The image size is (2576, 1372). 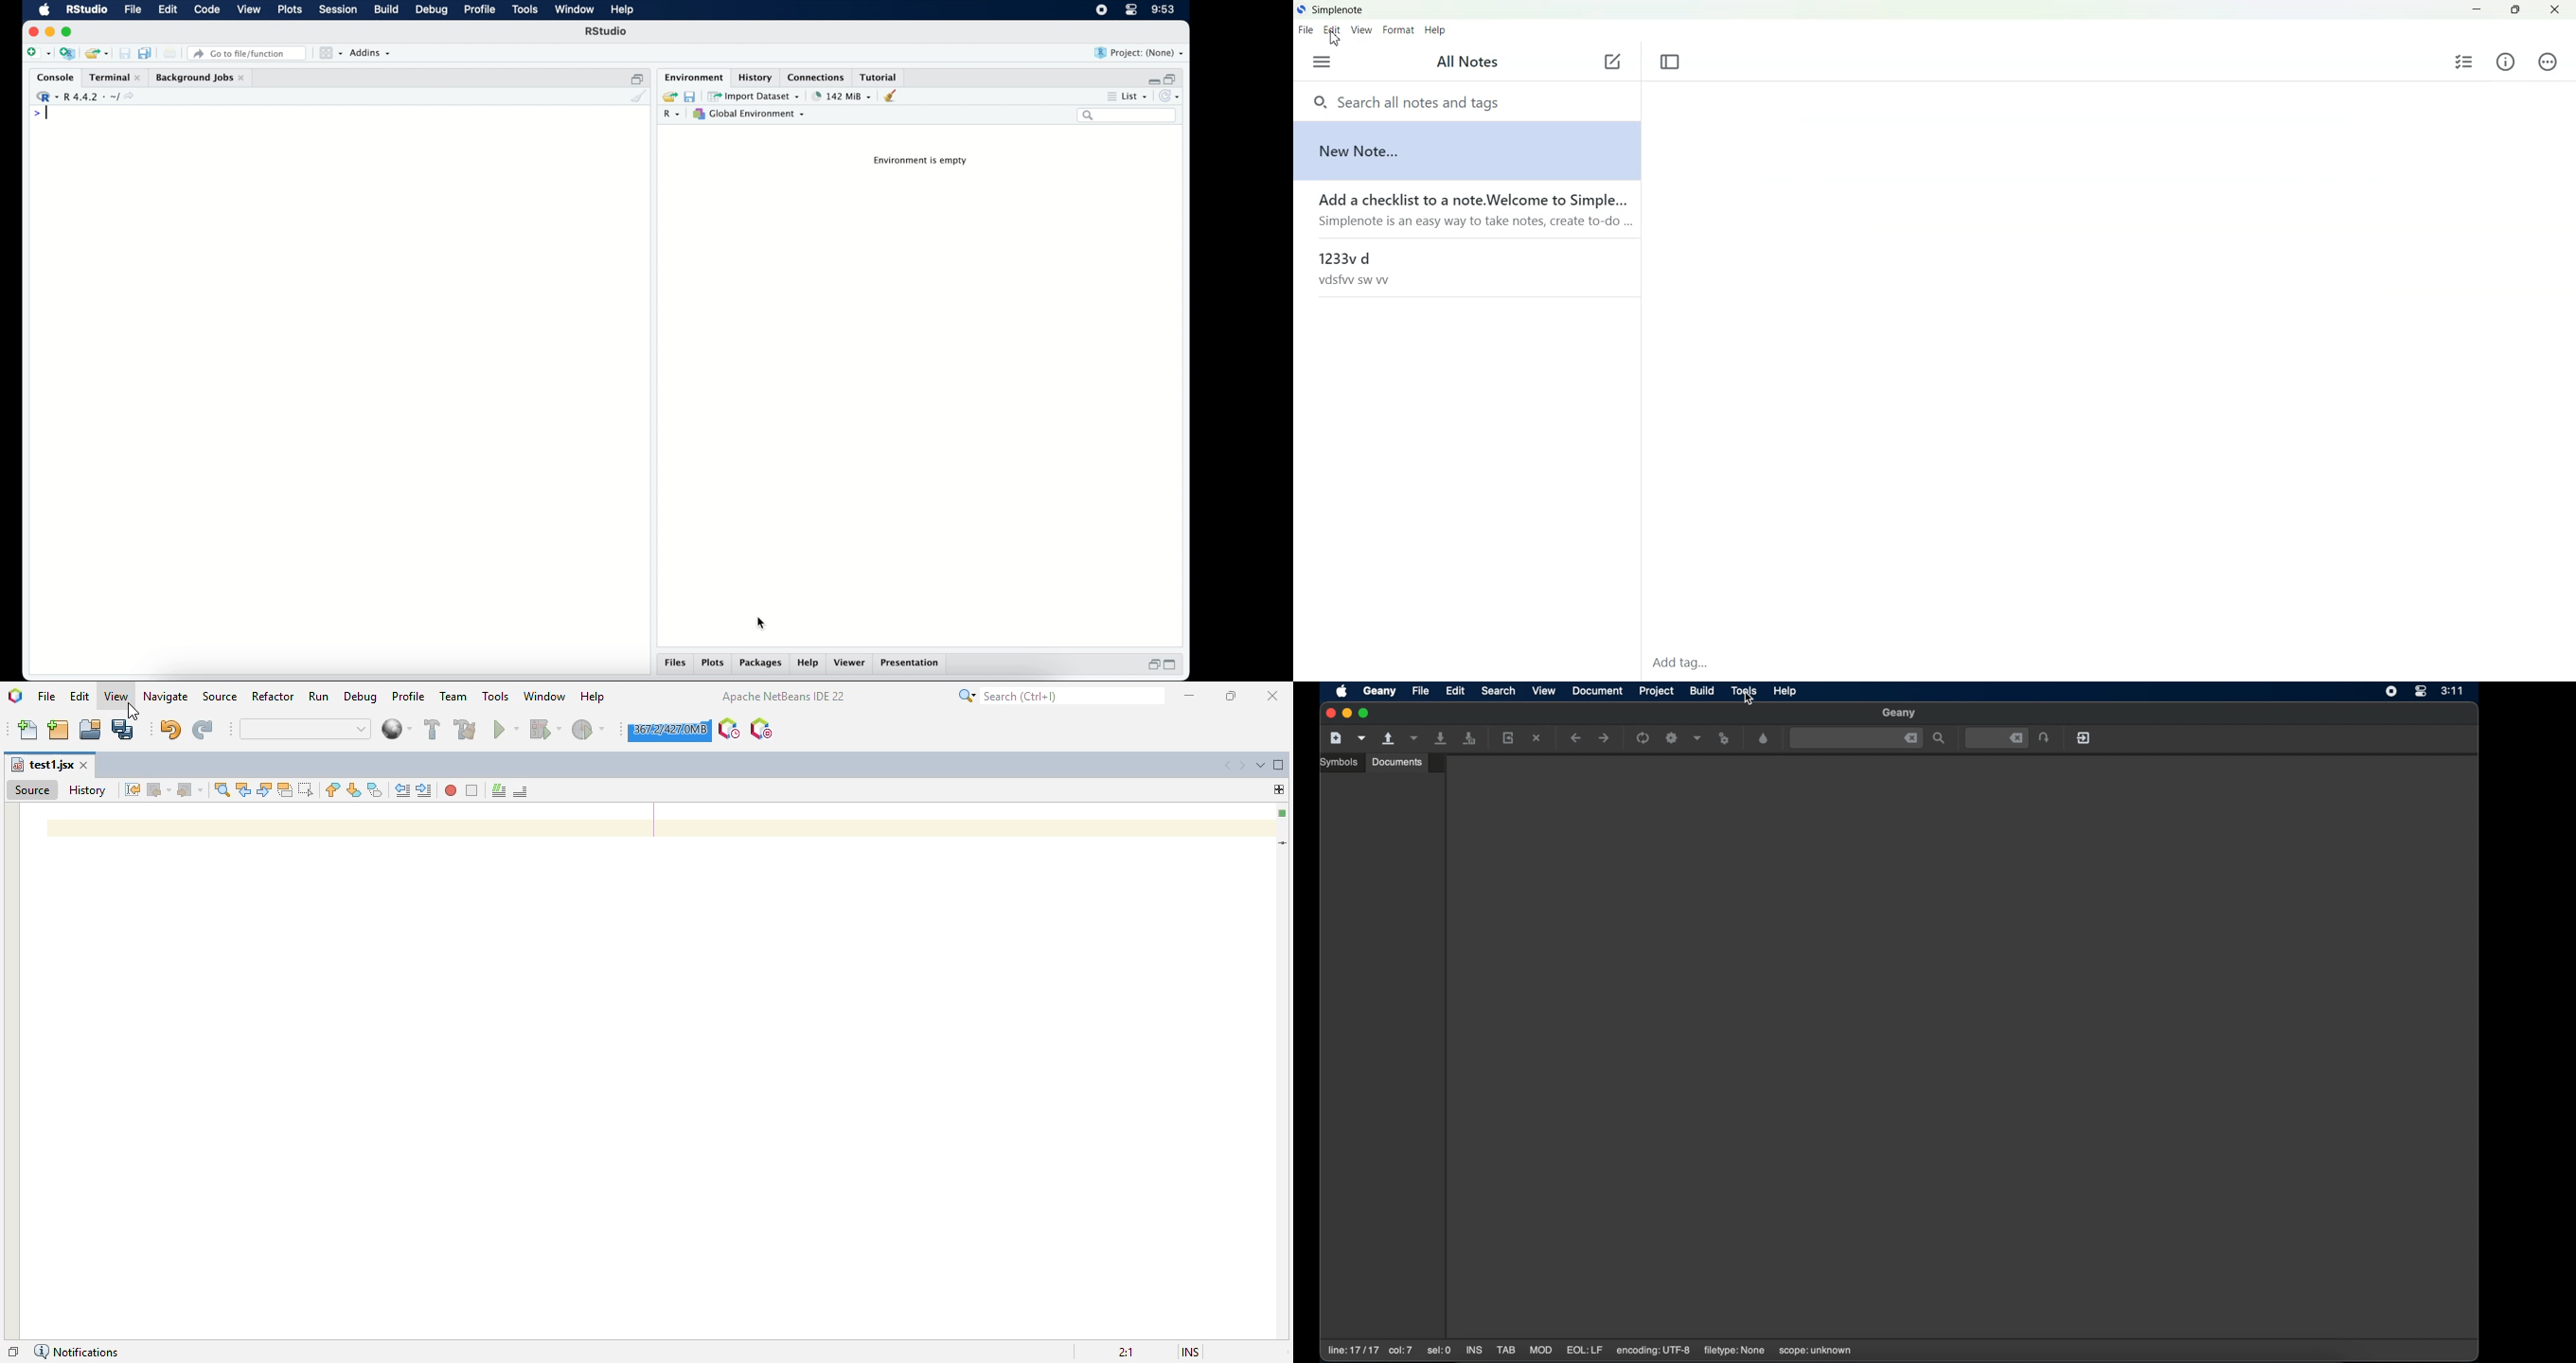 What do you see at coordinates (923, 162) in the screenshot?
I see `environment is empty` at bounding box center [923, 162].